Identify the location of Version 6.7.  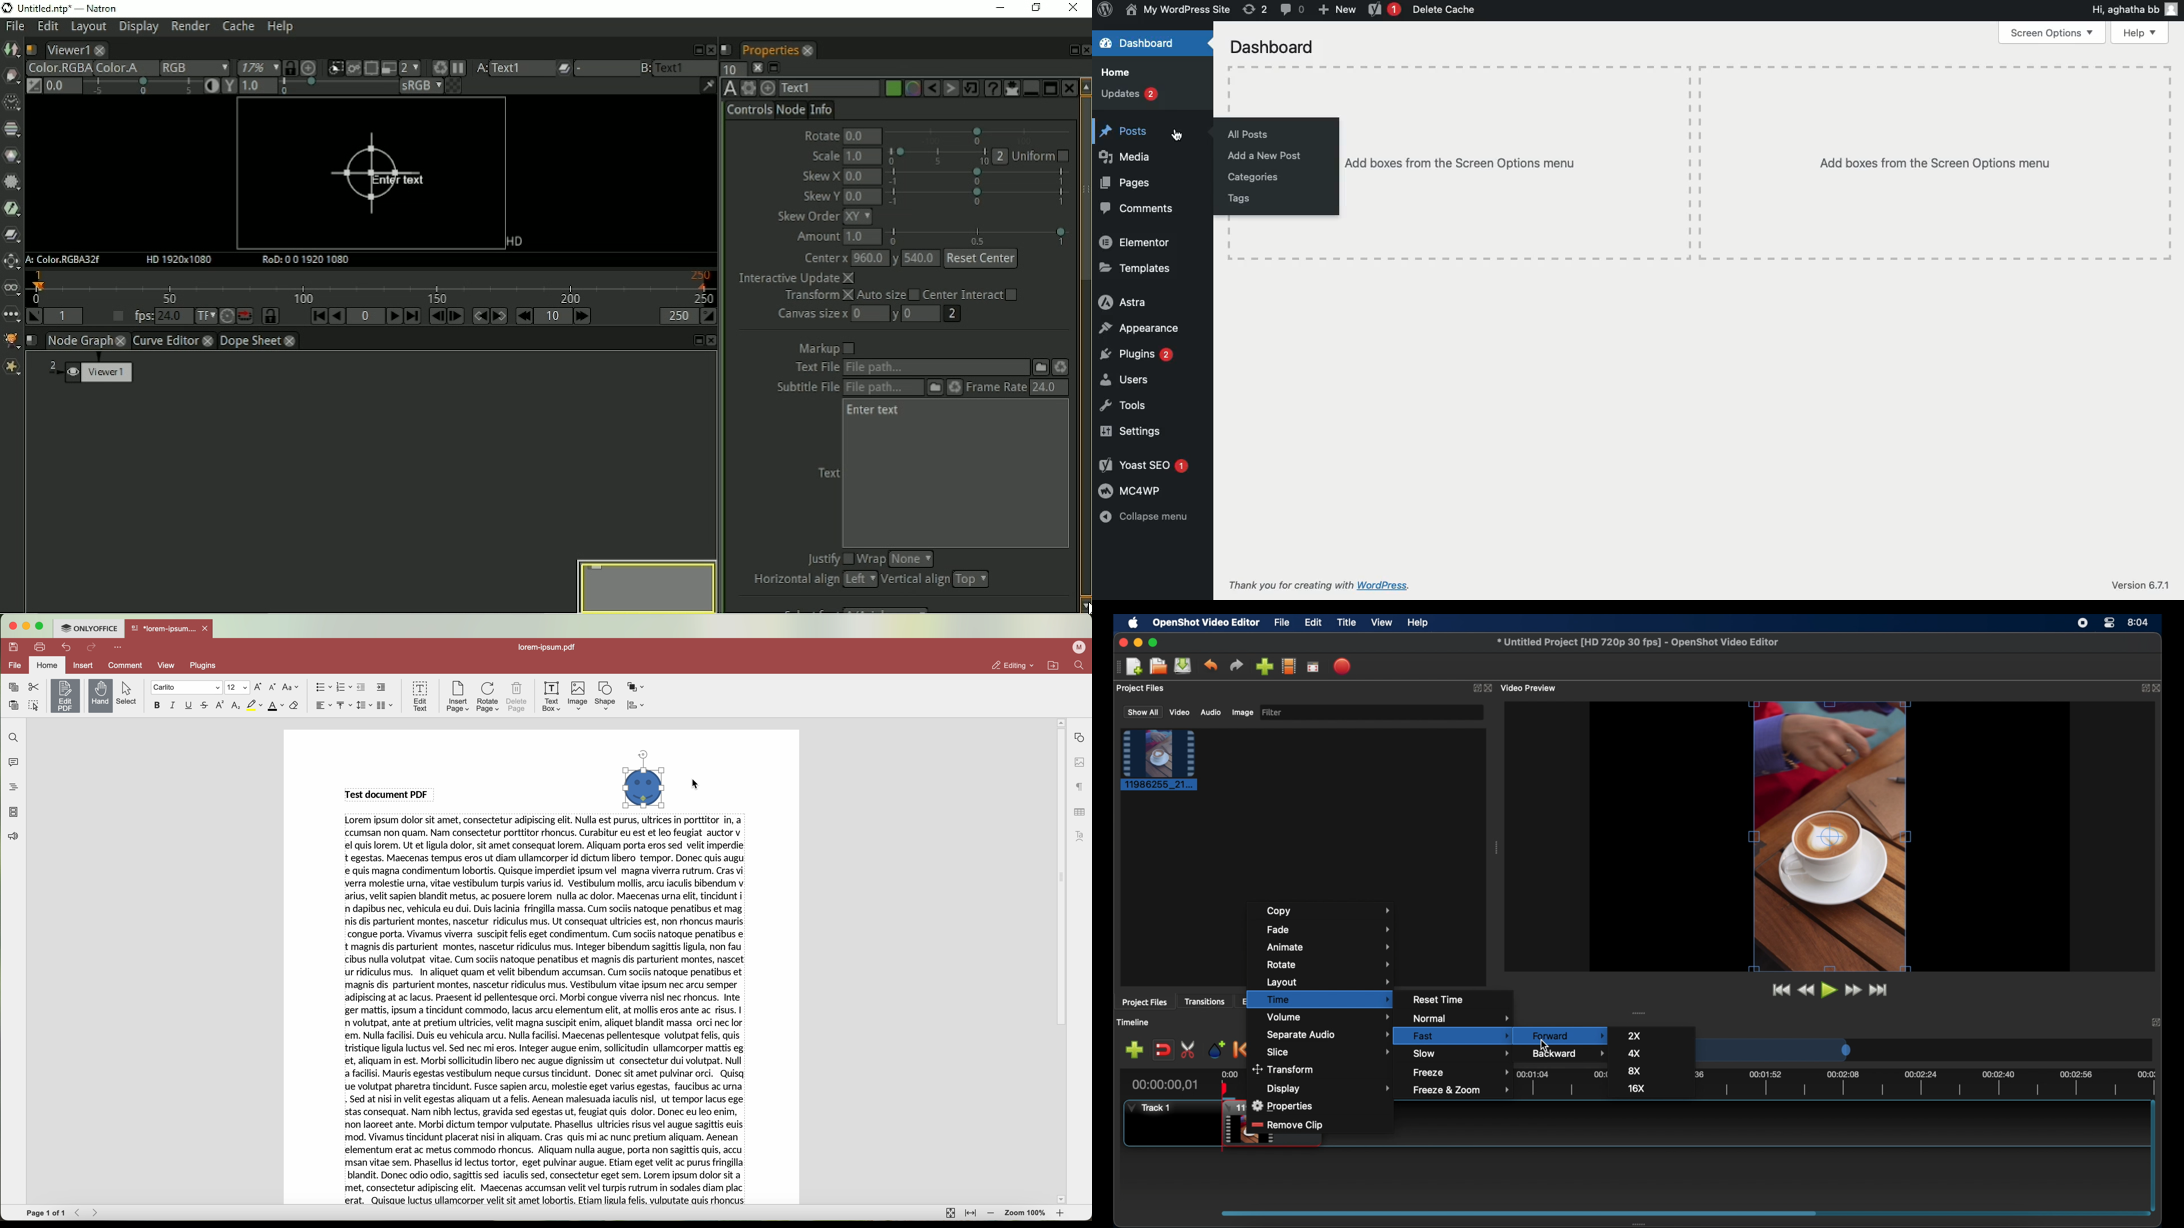
(2135, 586).